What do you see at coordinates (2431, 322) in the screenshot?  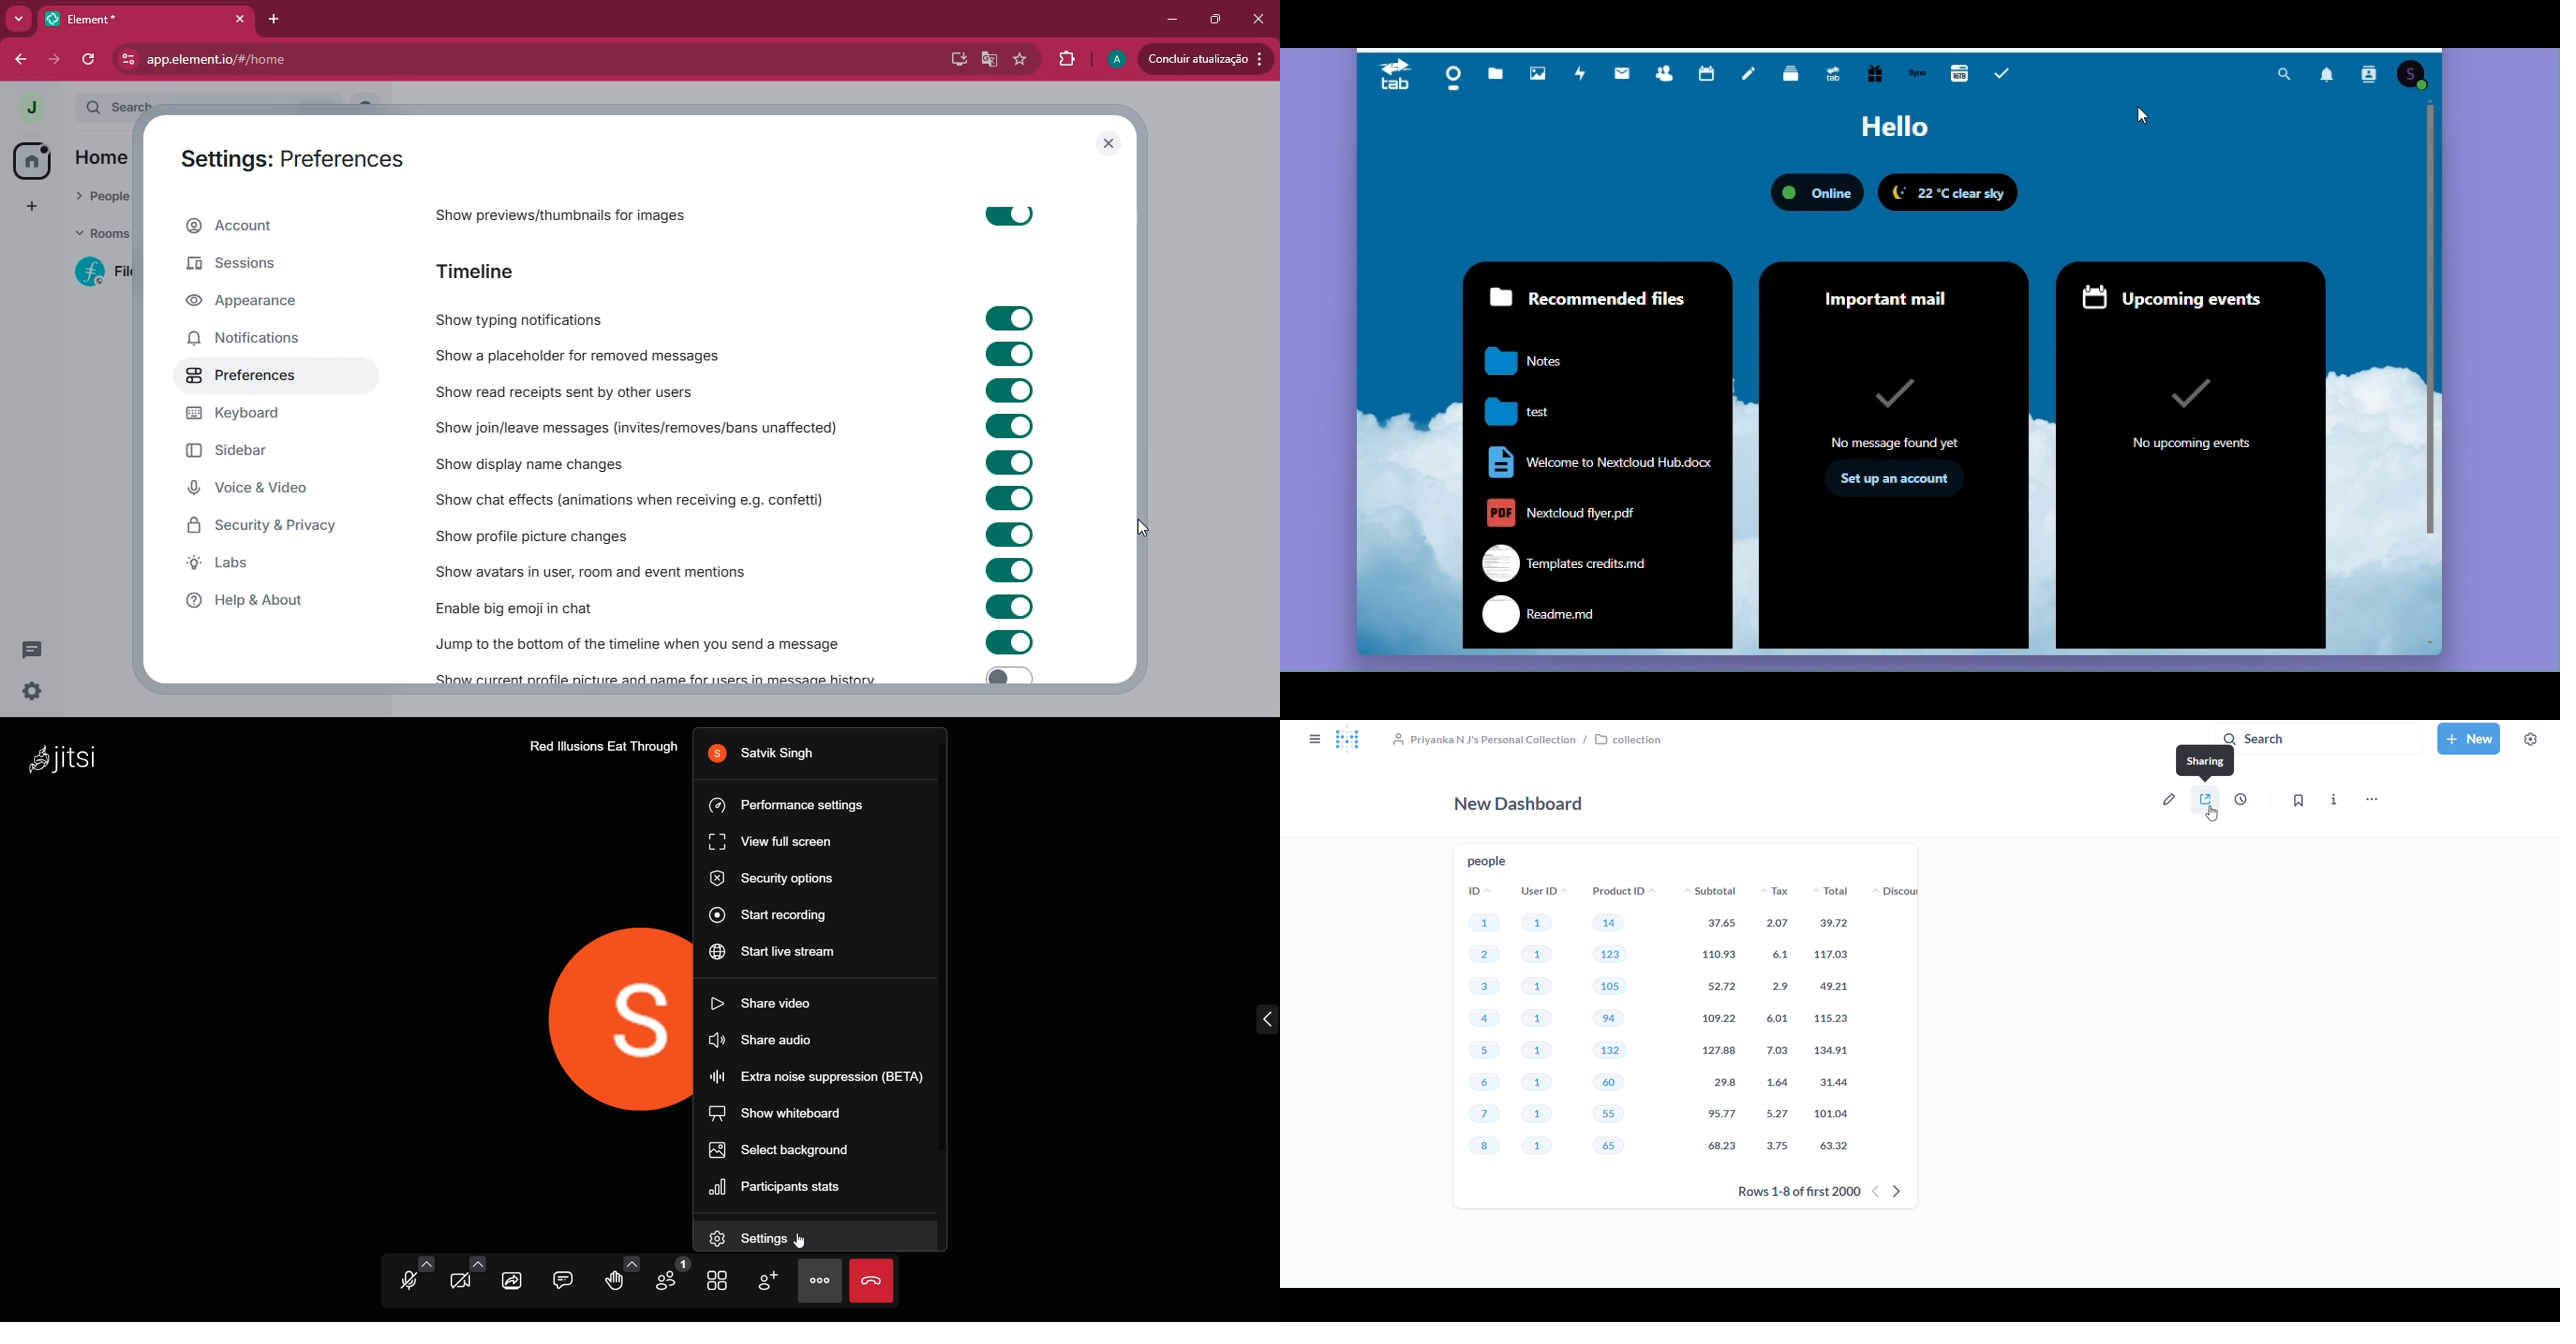 I see `Vertical scrollbar` at bounding box center [2431, 322].